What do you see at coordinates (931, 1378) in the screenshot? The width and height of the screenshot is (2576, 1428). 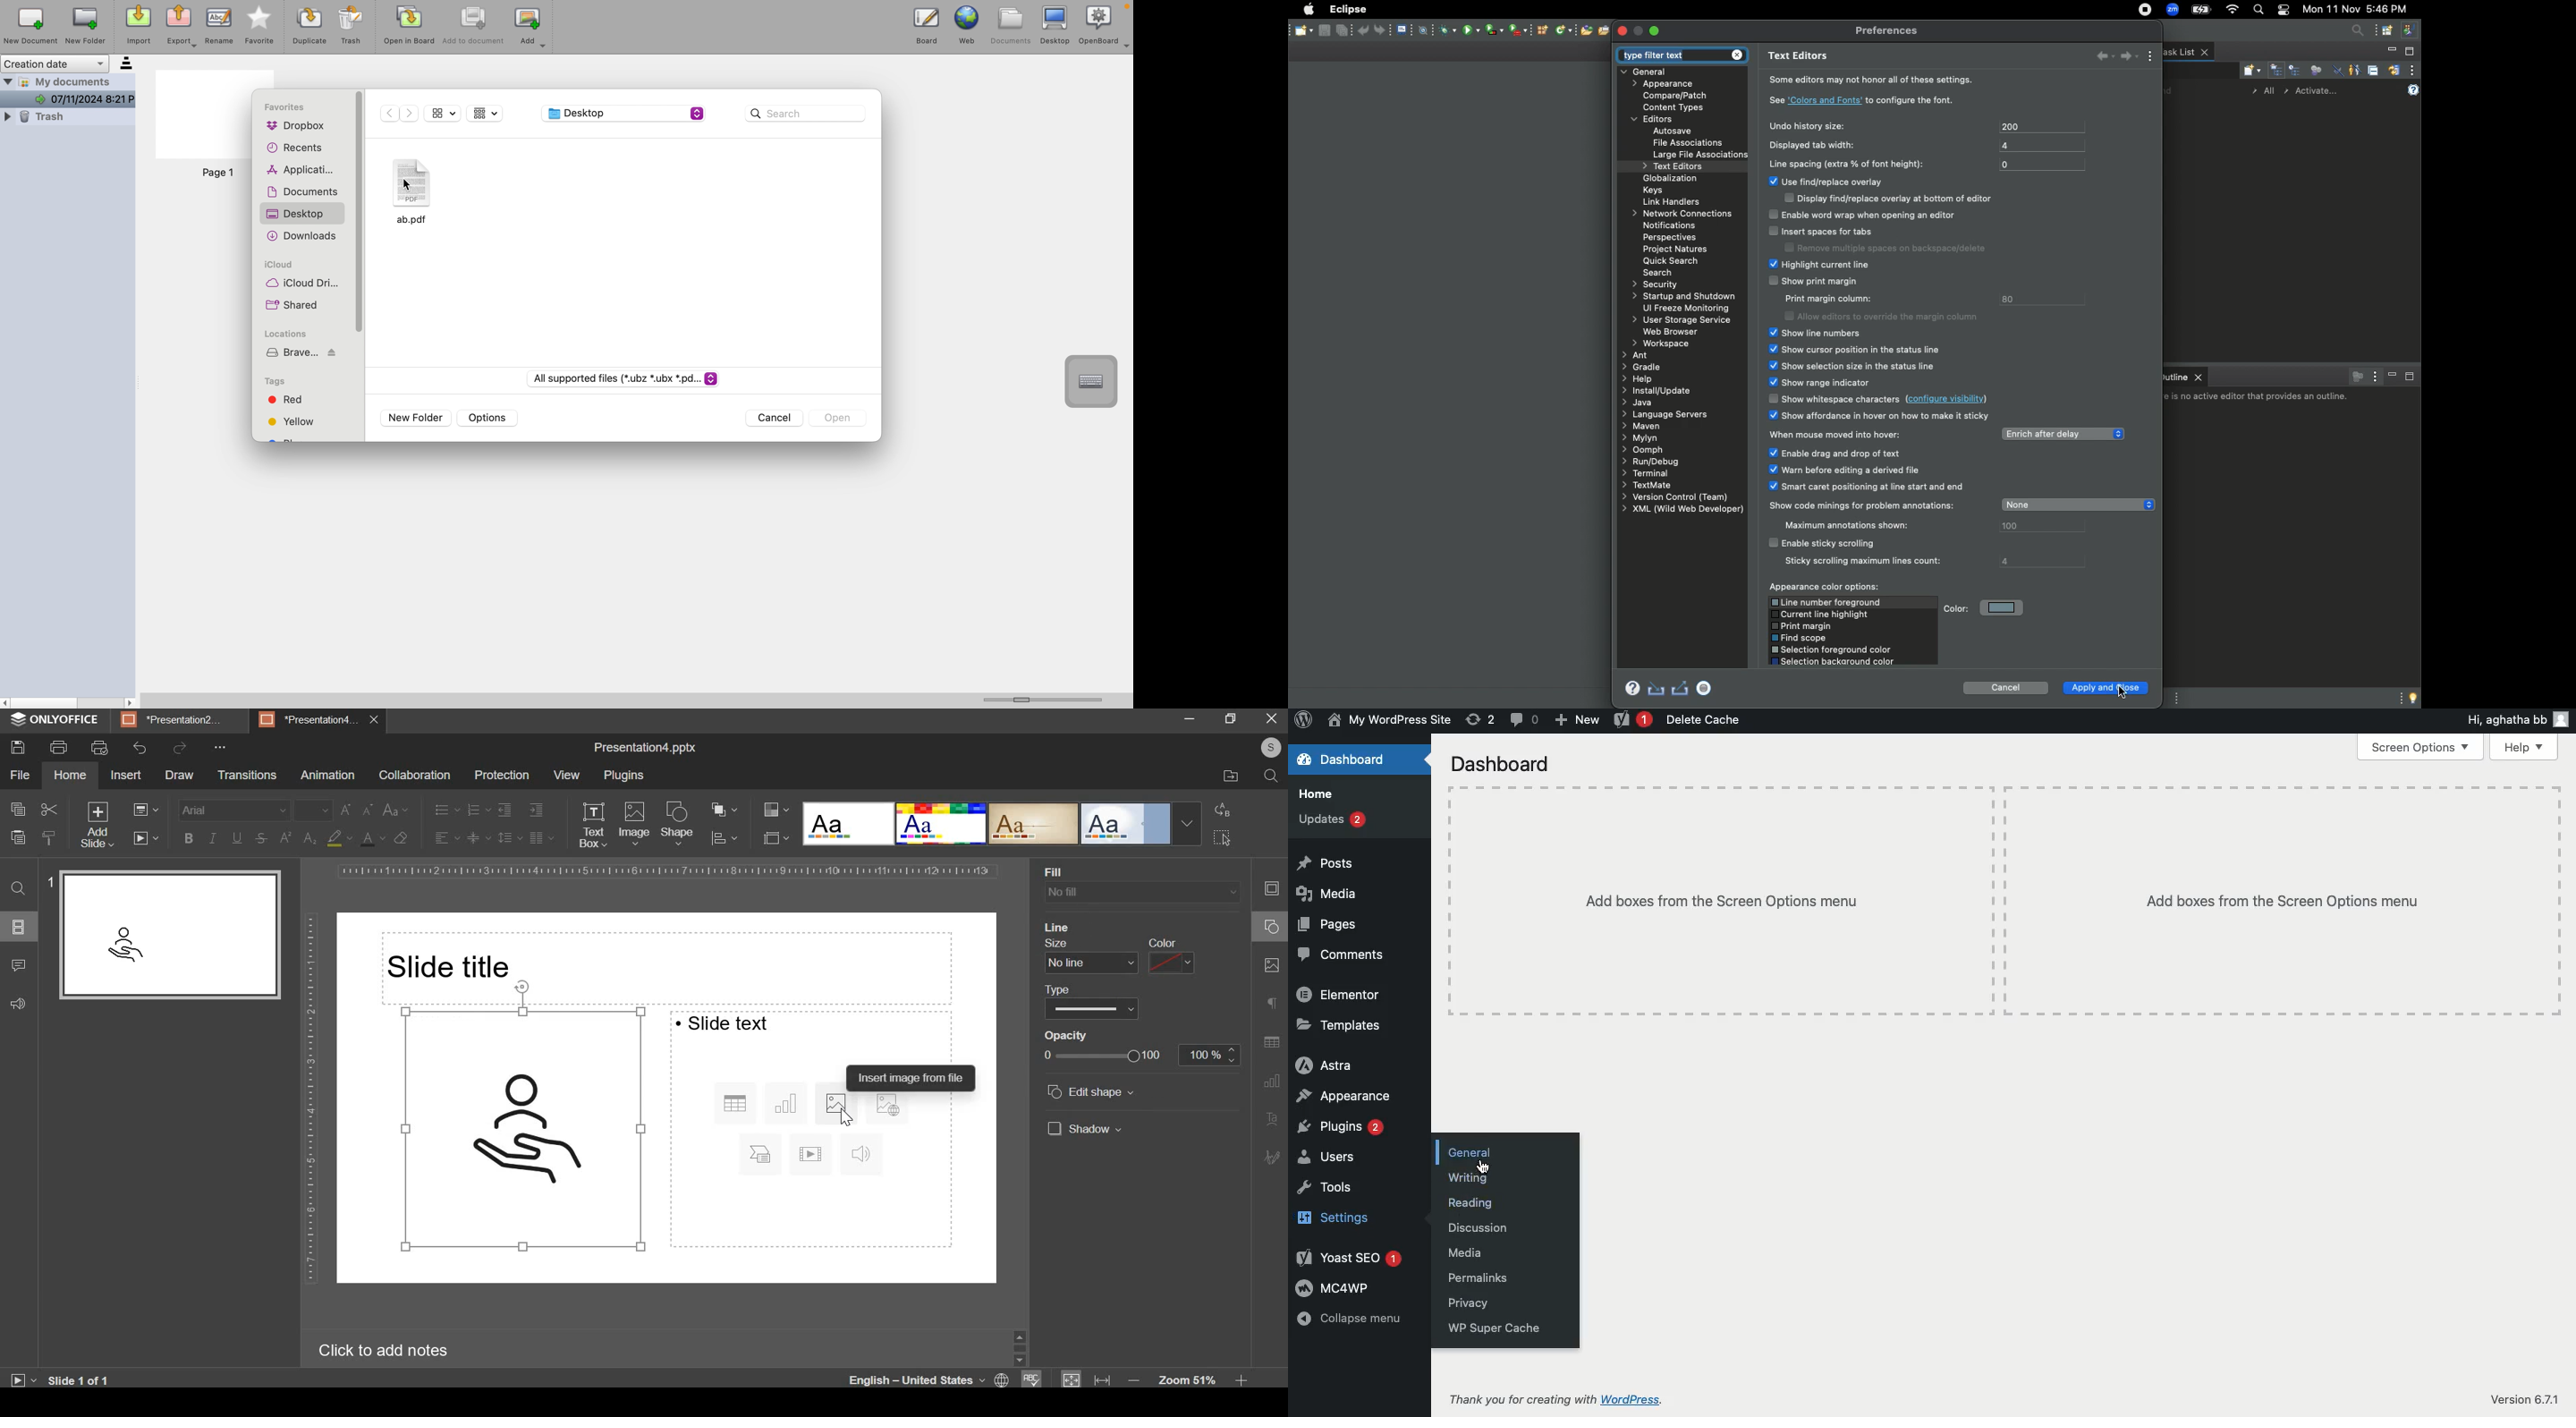 I see `language` at bounding box center [931, 1378].